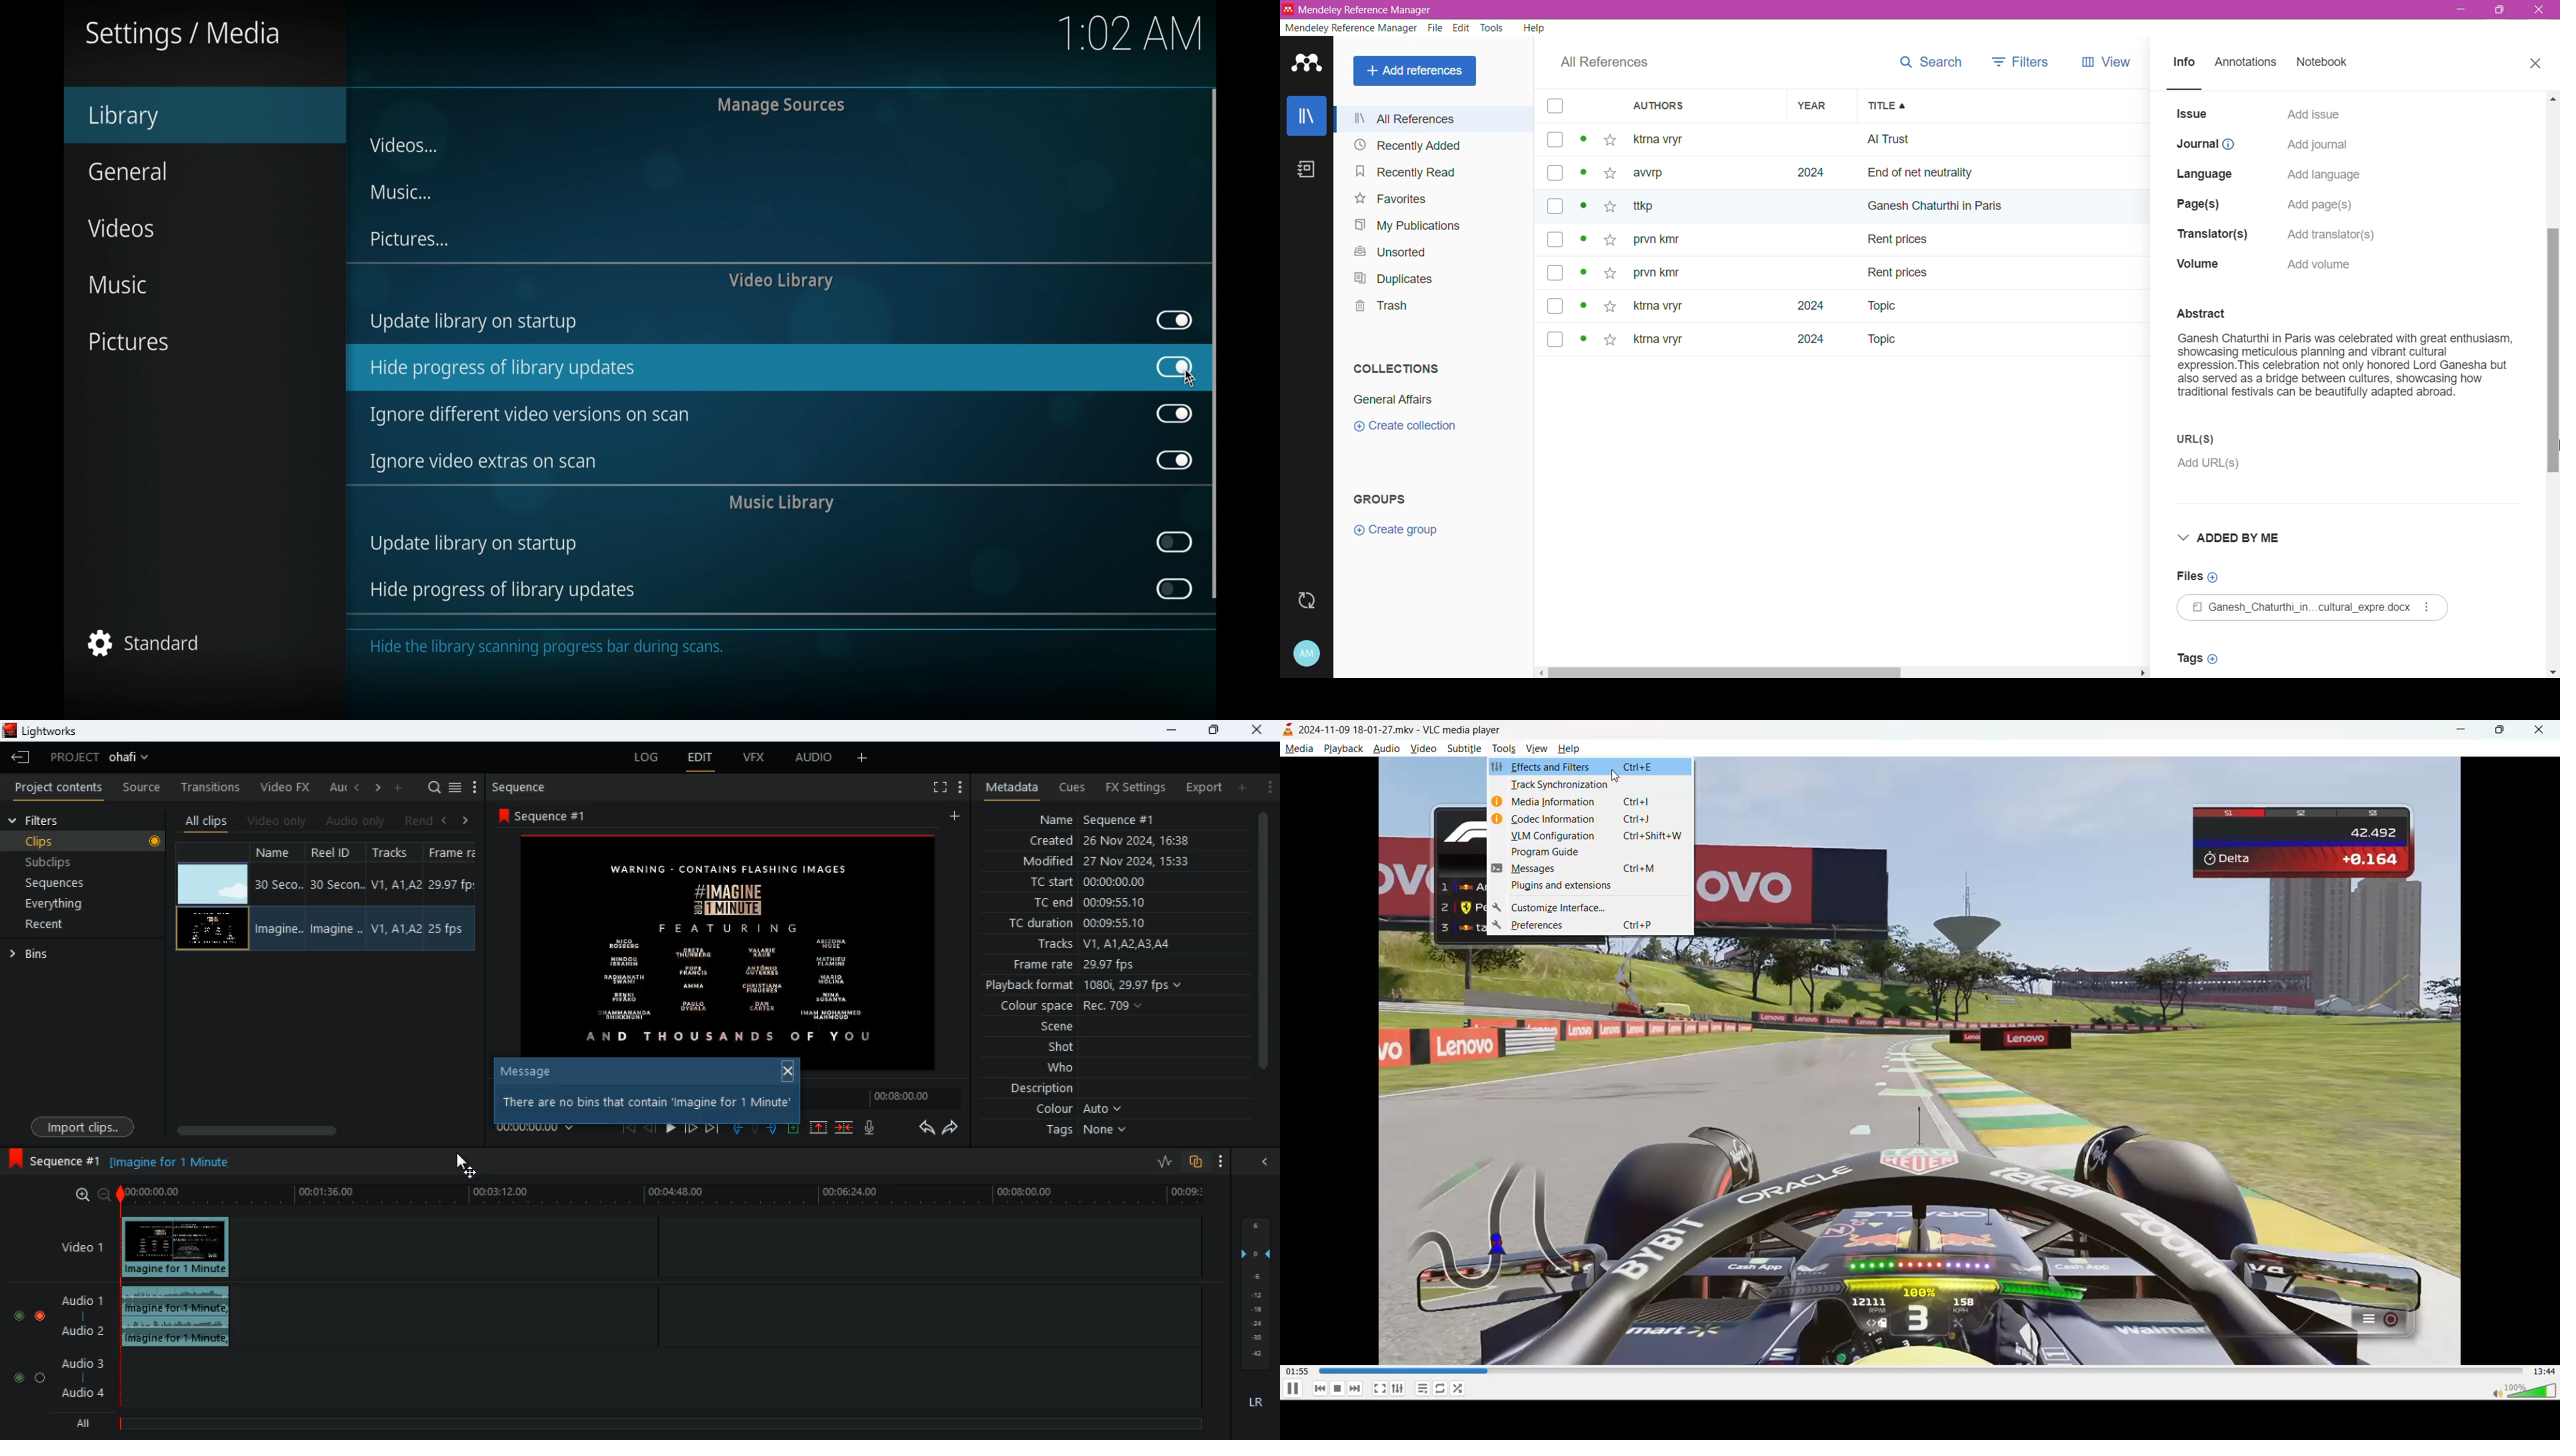 This screenshot has height=1456, width=2576. I want to click on Library, so click(1306, 115).